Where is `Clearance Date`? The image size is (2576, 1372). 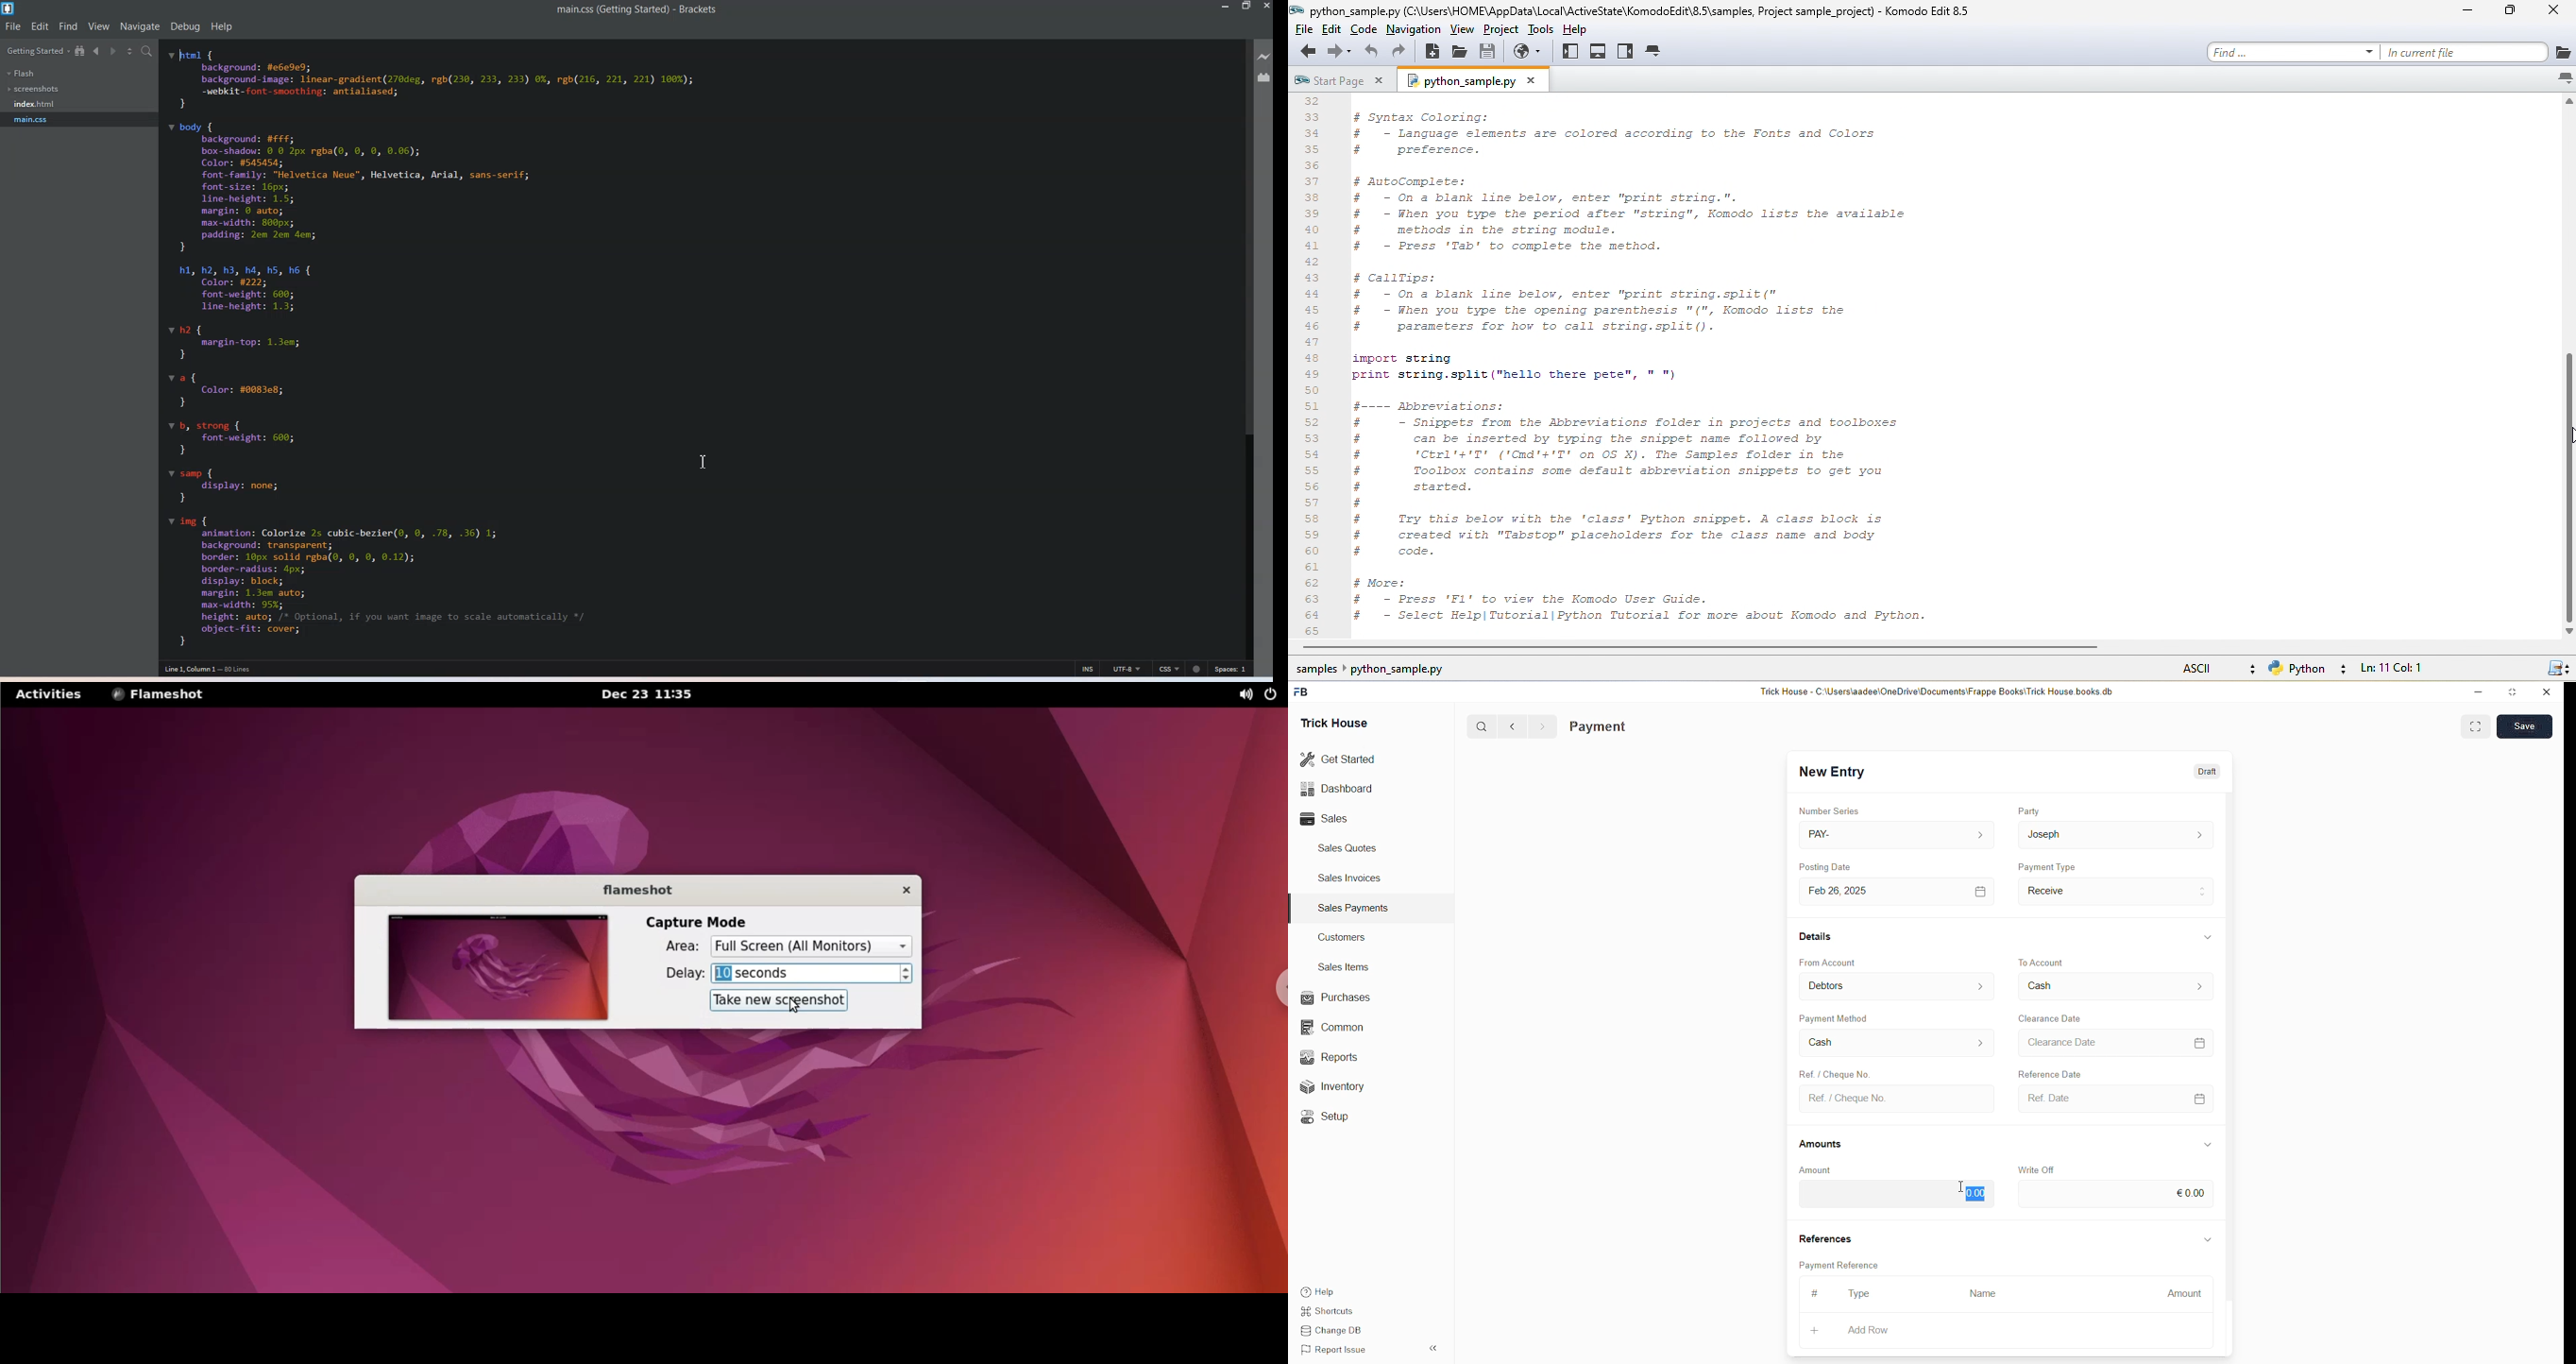 Clearance Date is located at coordinates (2051, 1018).